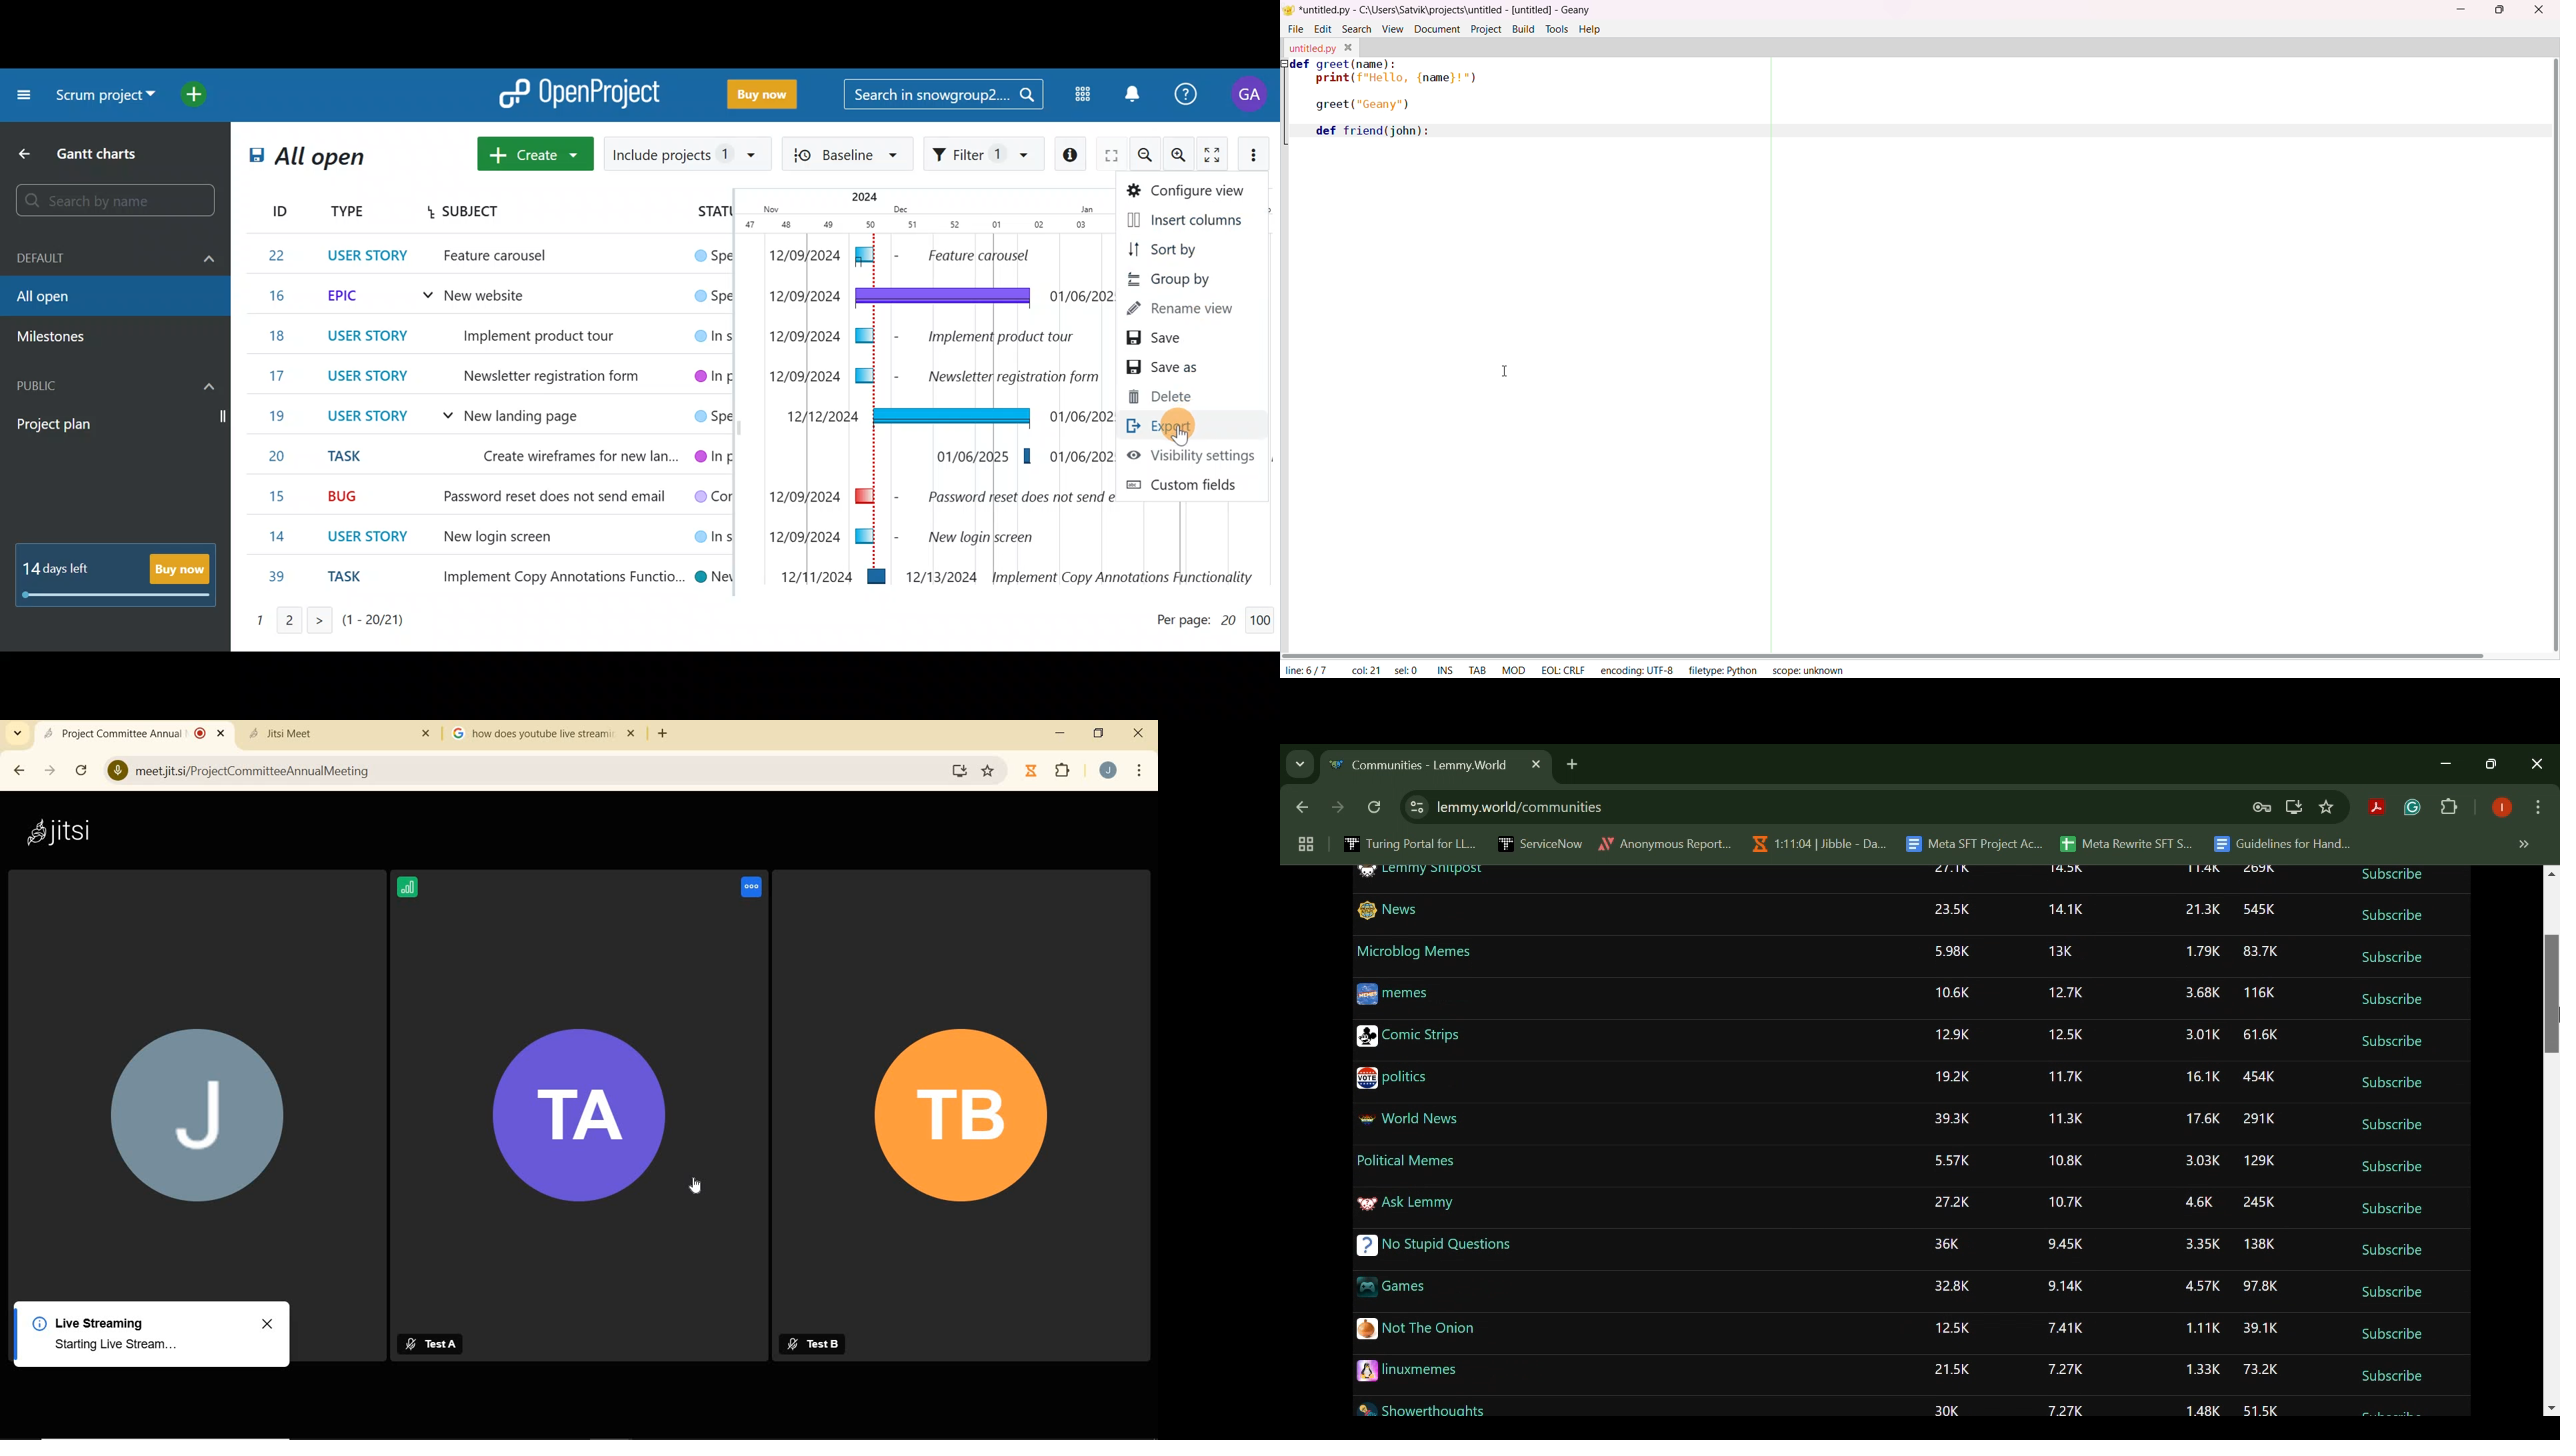 The image size is (2576, 1456). What do you see at coordinates (2060, 951) in the screenshot?
I see `13K` at bounding box center [2060, 951].